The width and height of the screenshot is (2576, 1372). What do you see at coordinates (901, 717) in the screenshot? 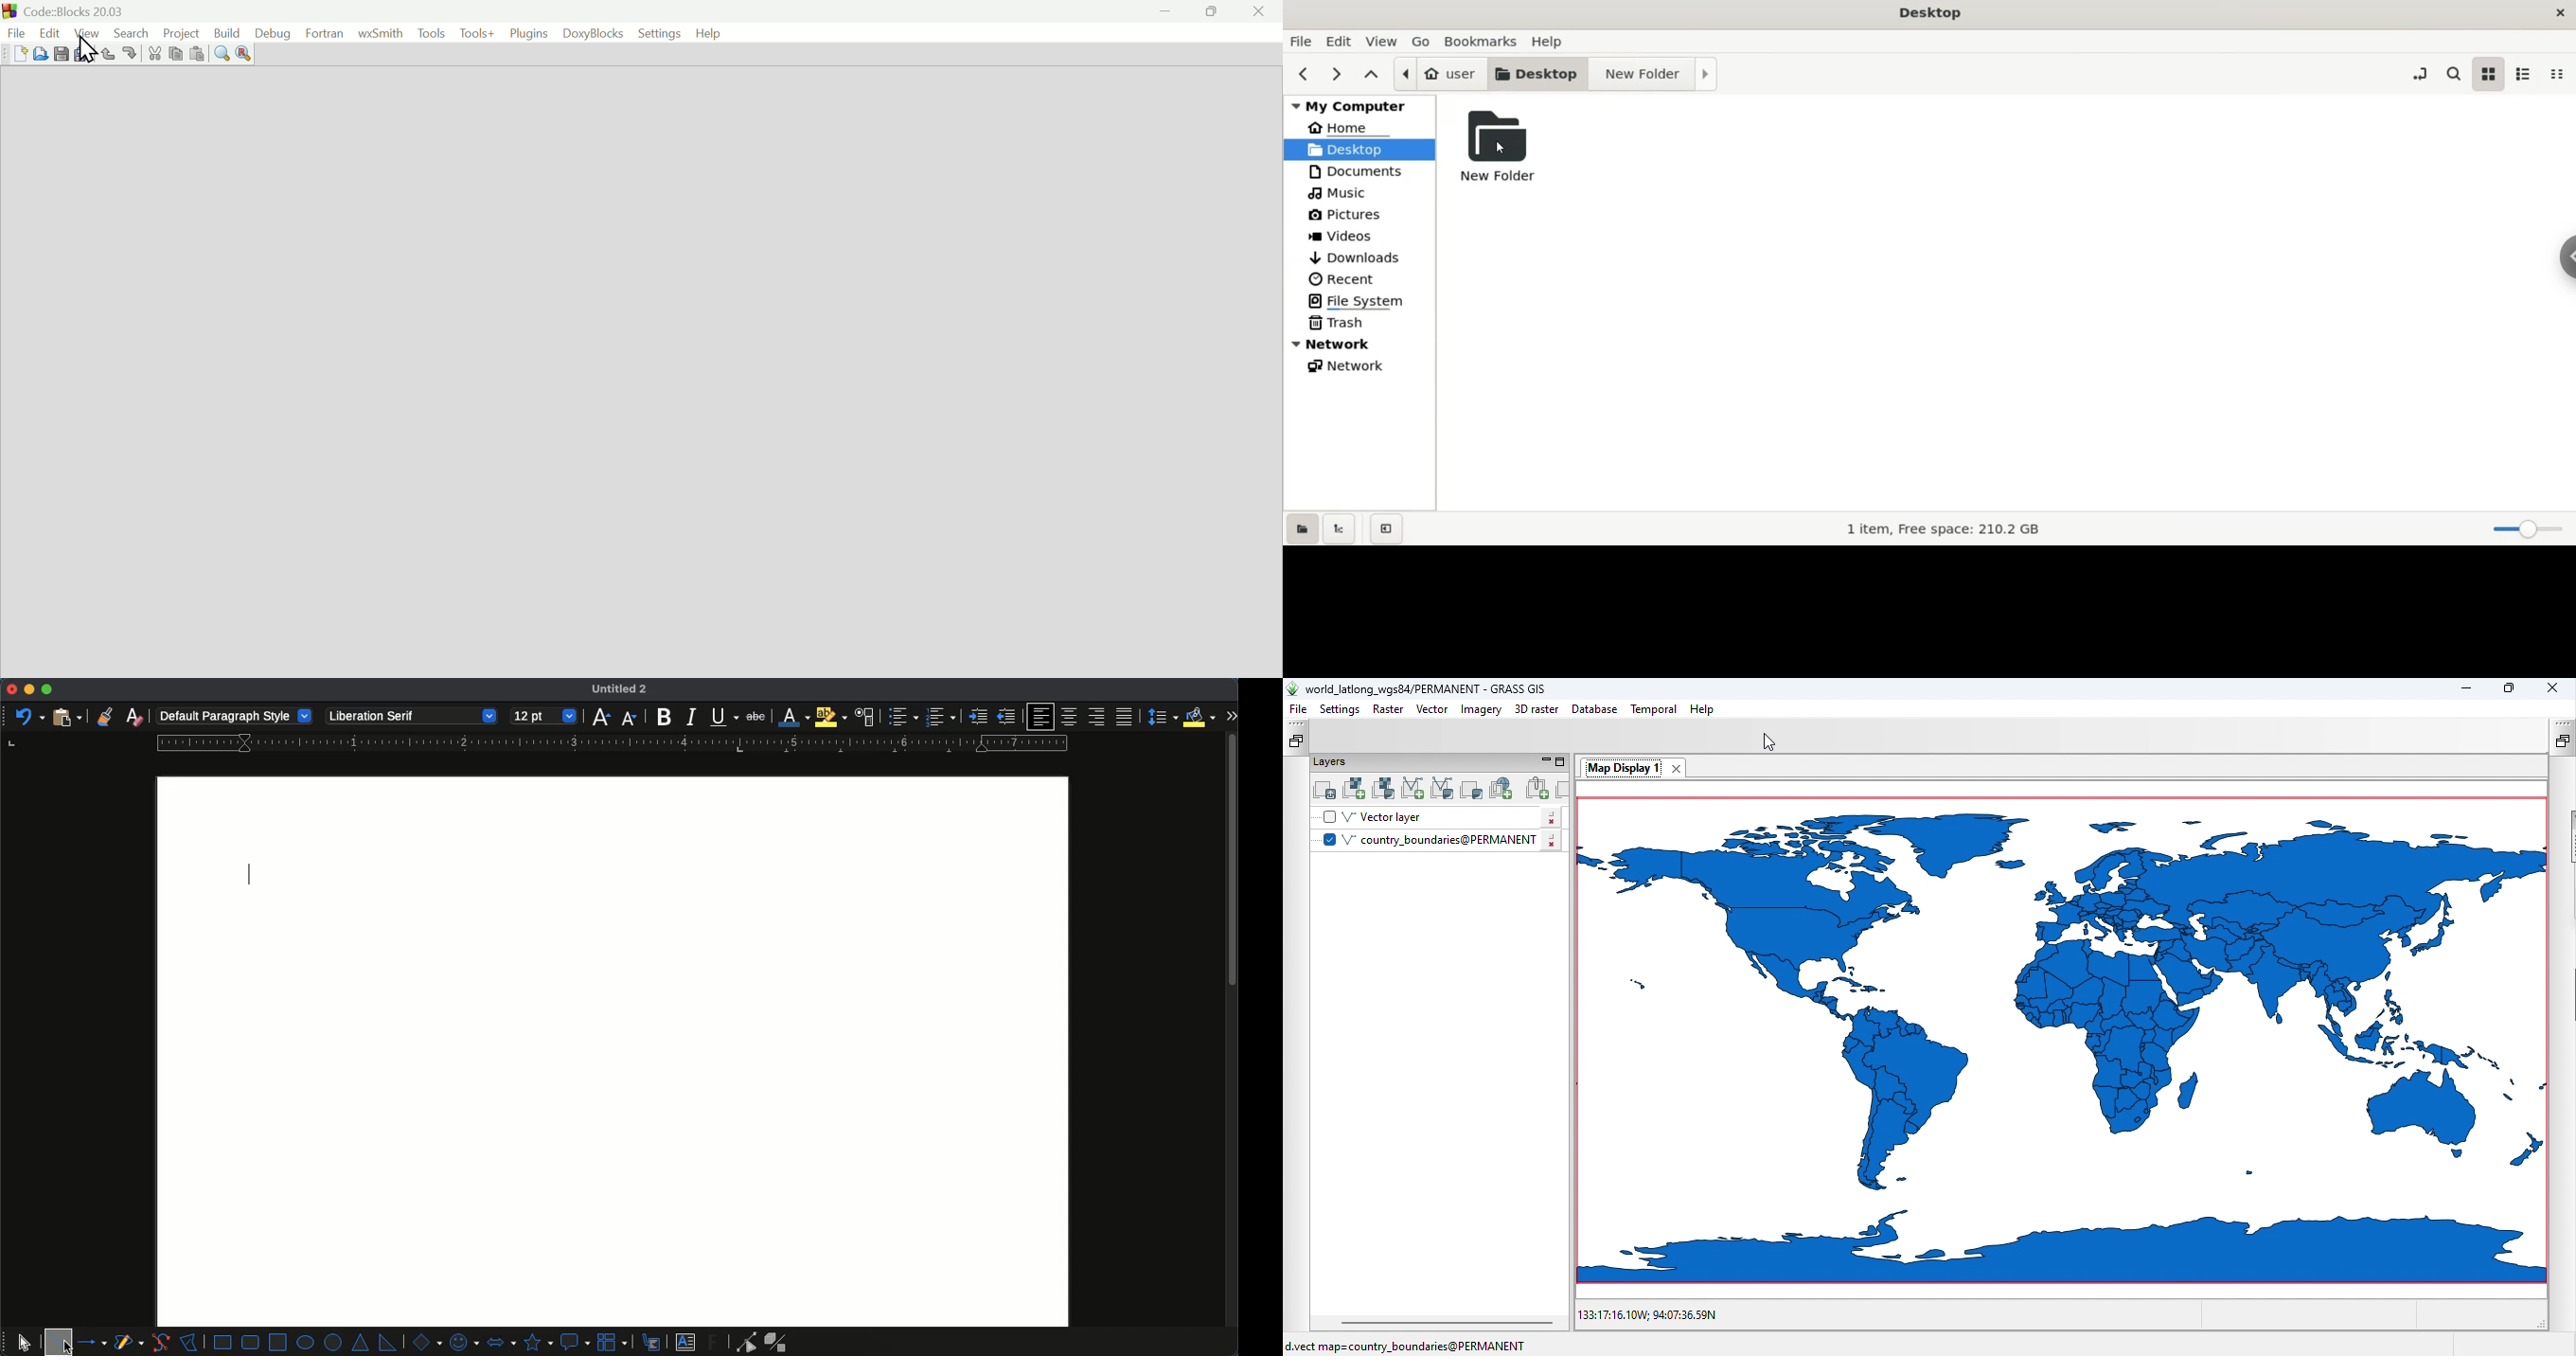
I see `list` at bounding box center [901, 717].